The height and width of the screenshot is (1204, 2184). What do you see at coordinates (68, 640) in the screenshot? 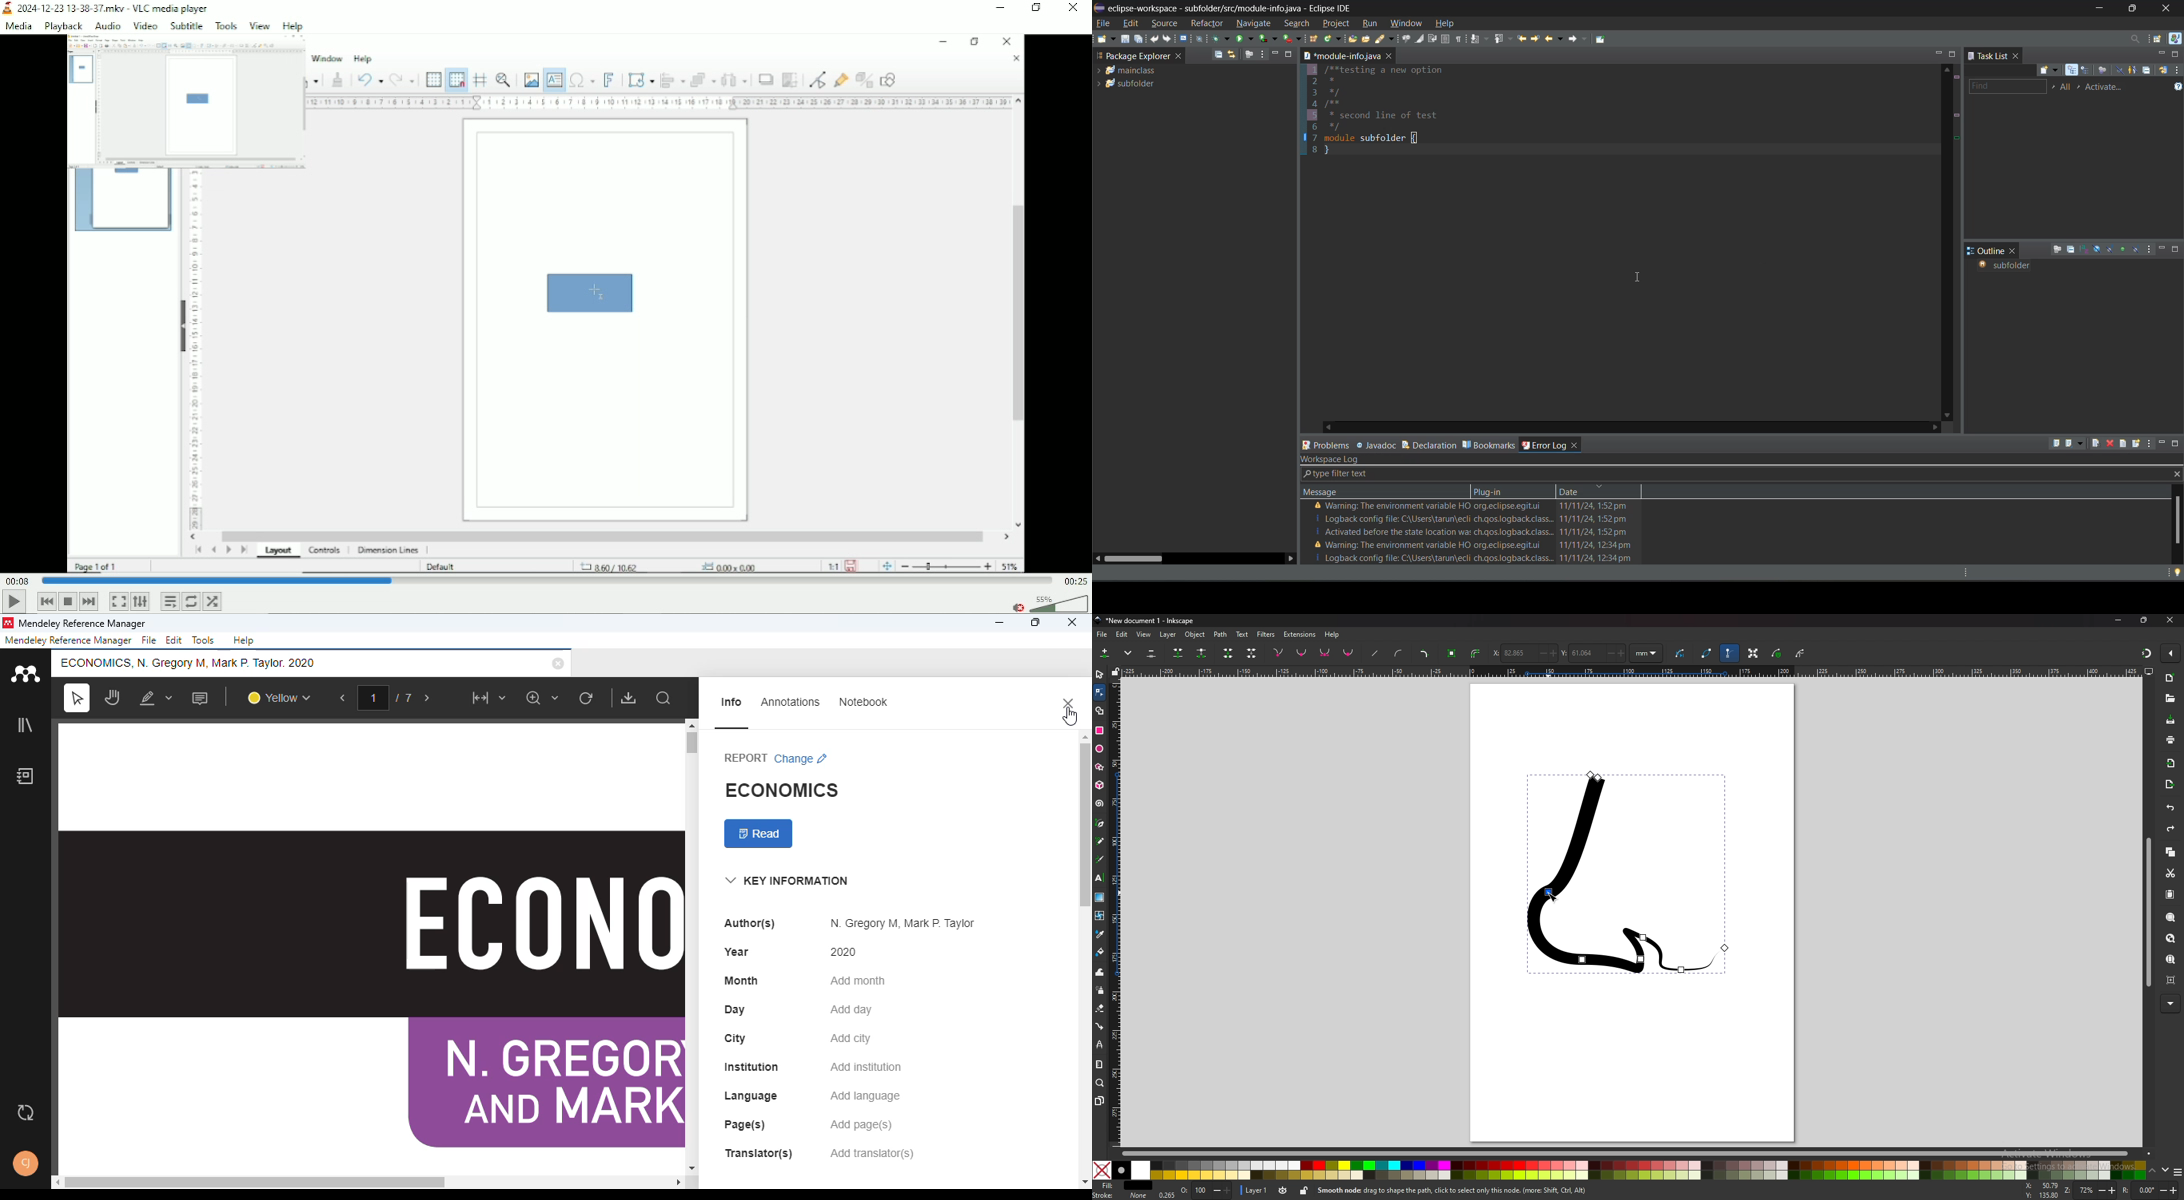
I see `mendeley reference manager` at bounding box center [68, 640].